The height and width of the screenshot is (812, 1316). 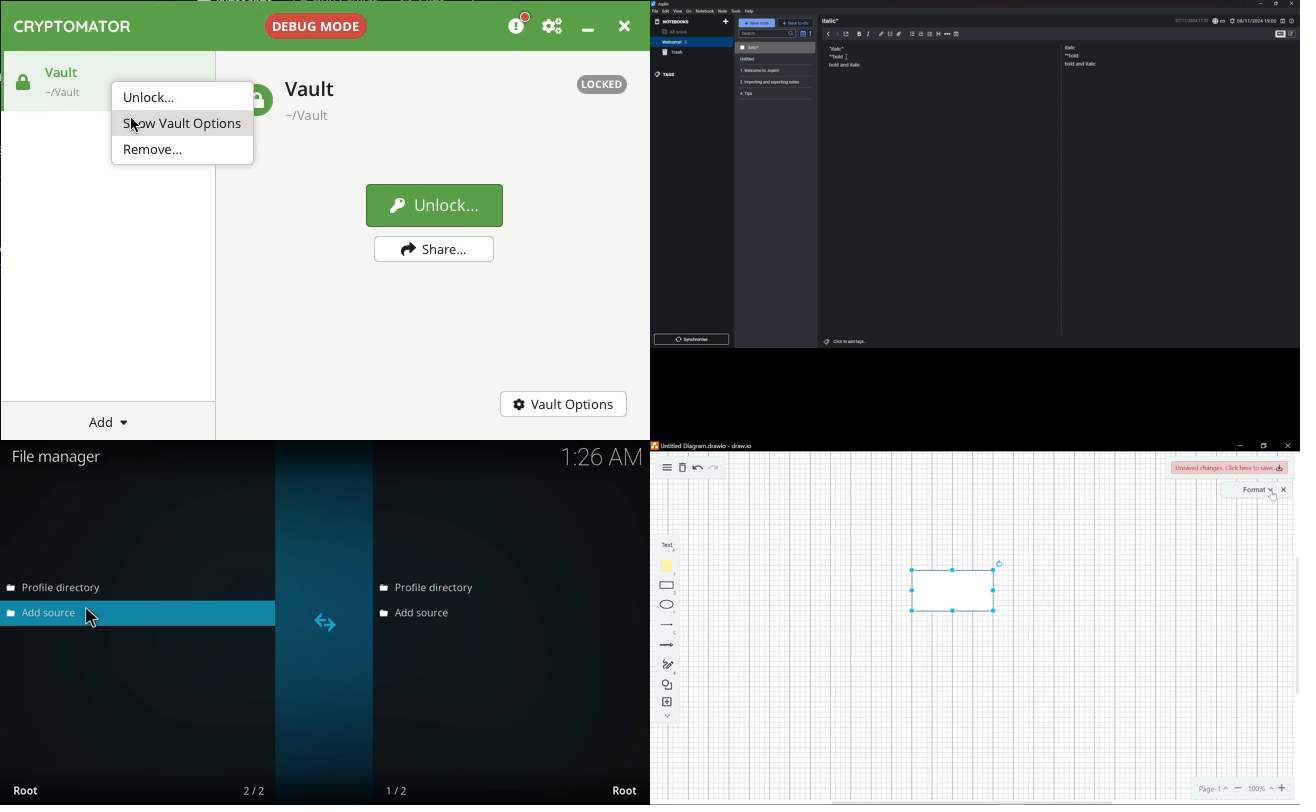 I want to click on attachment, so click(x=899, y=34).